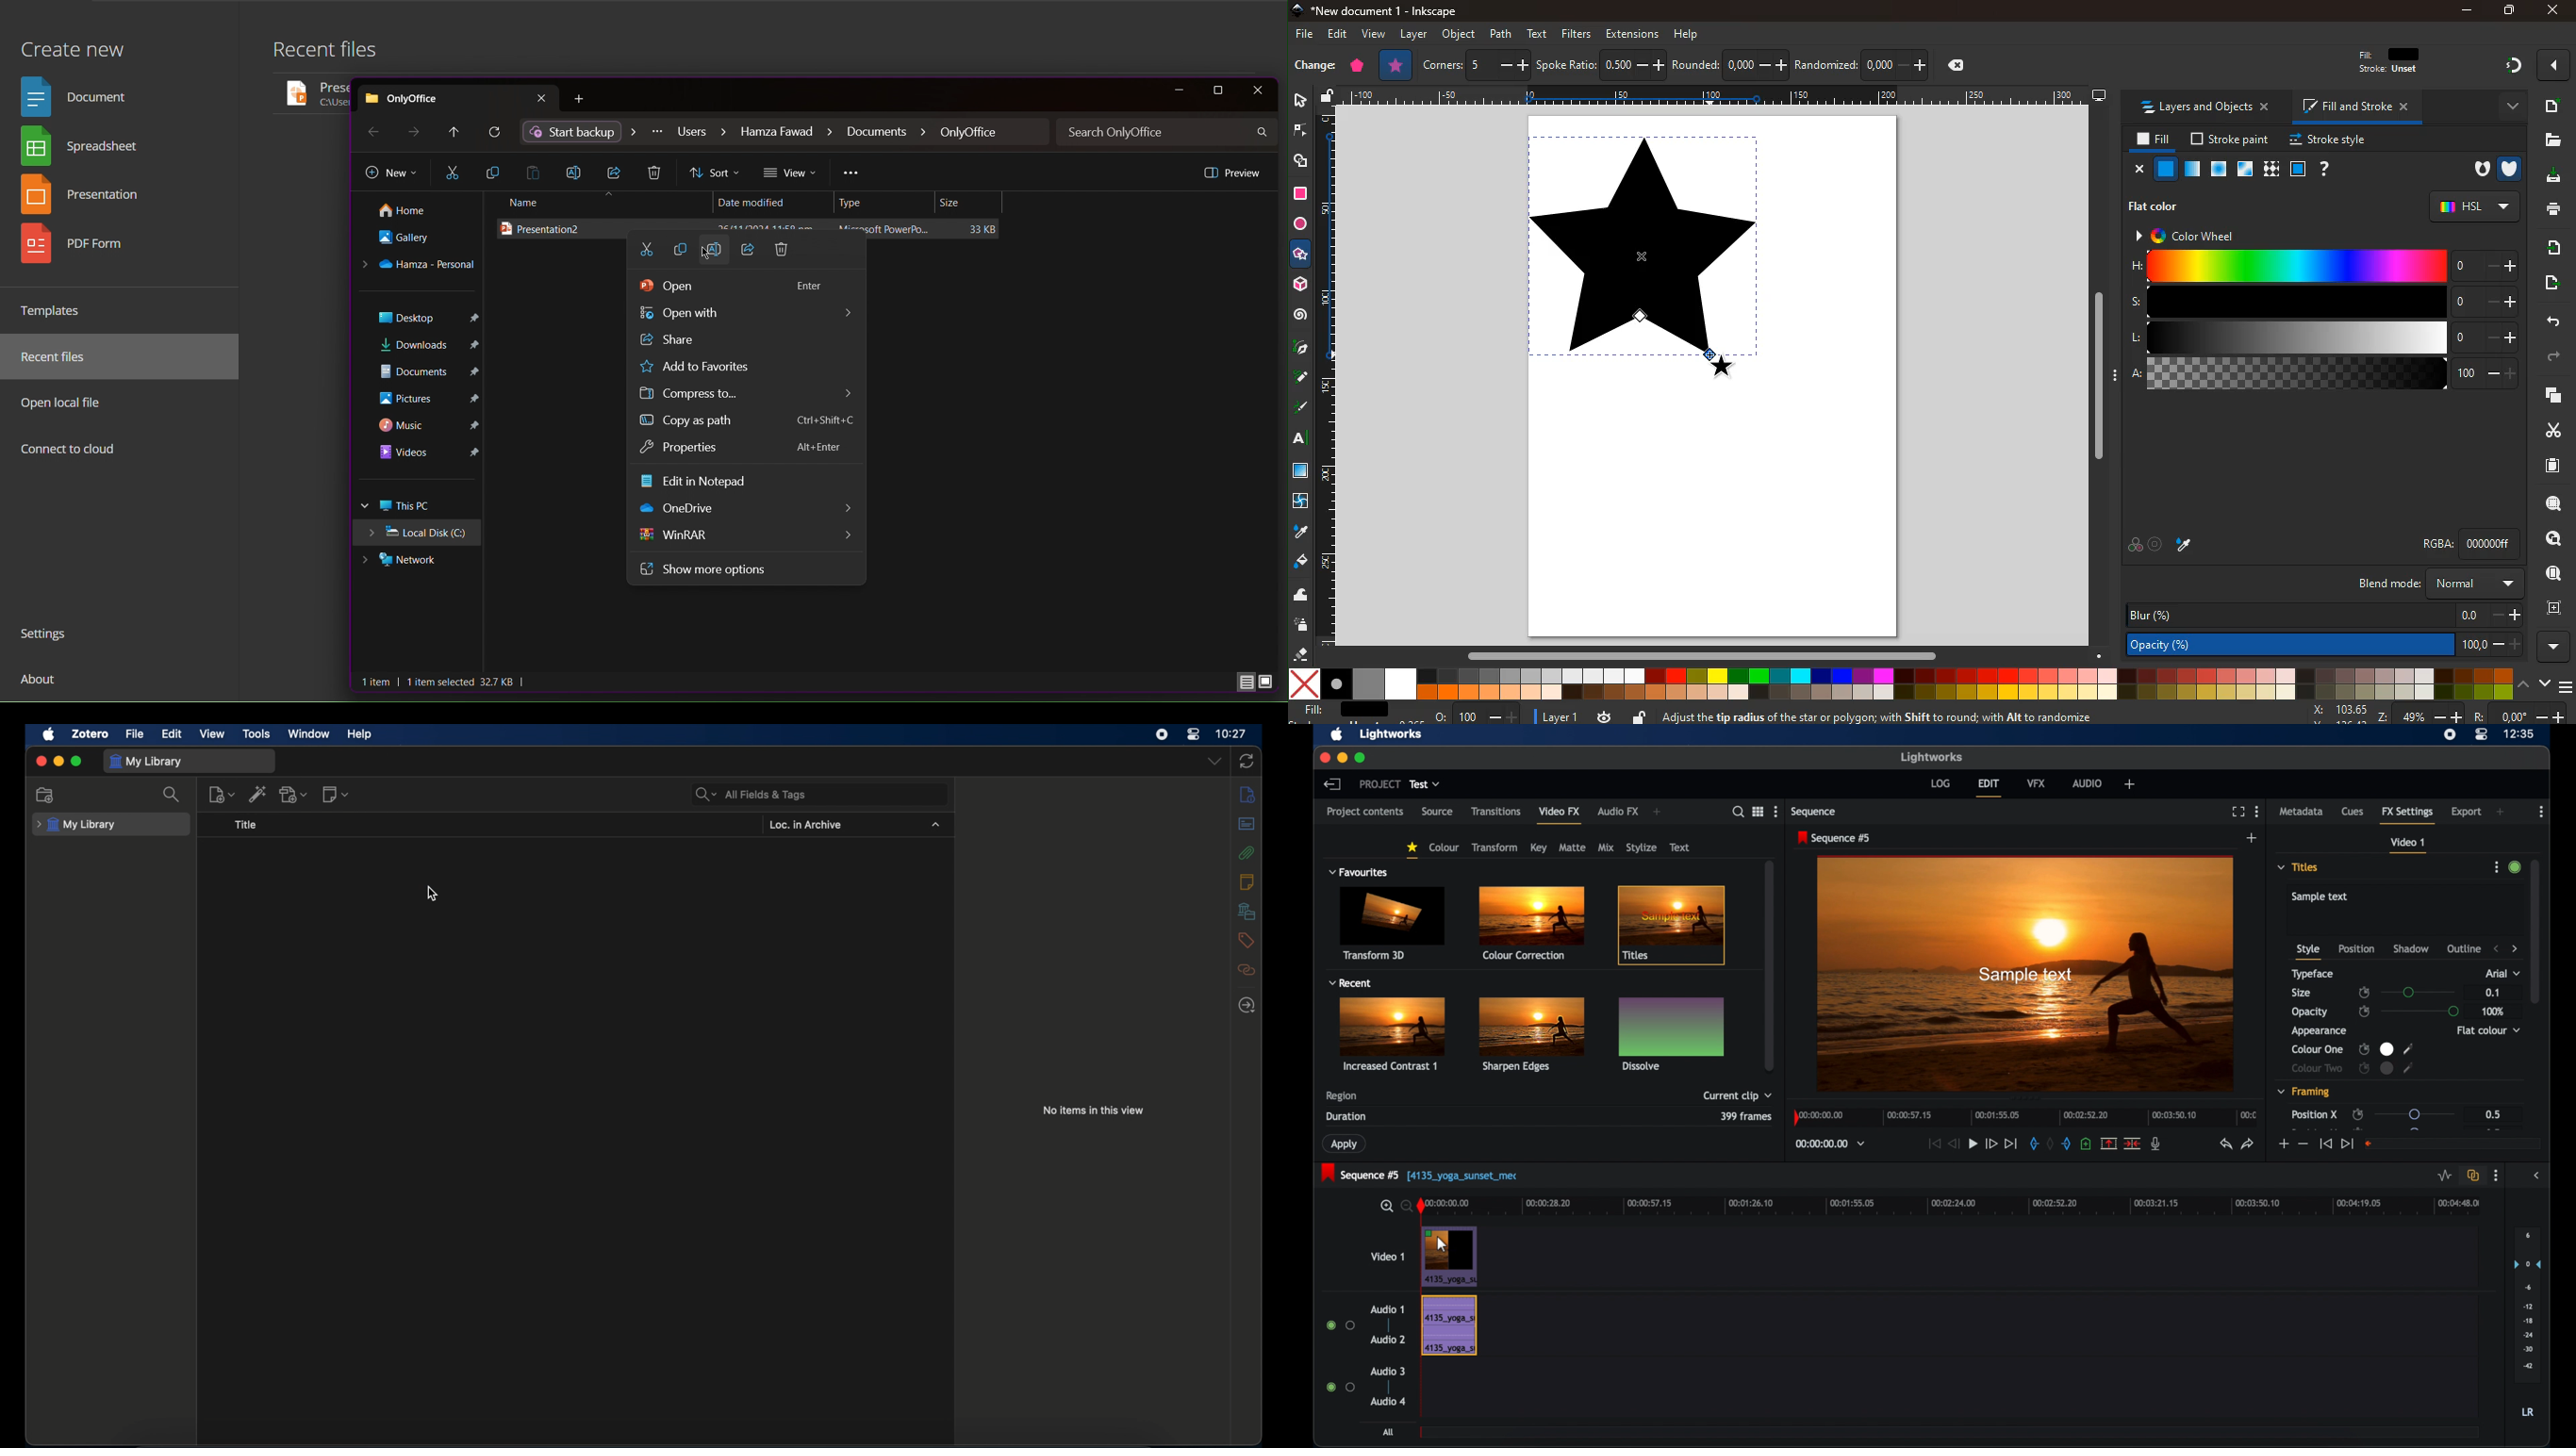 The height and width of the screenshot is (1456, 2576). I want to click on zoom, so click(2551, 505).